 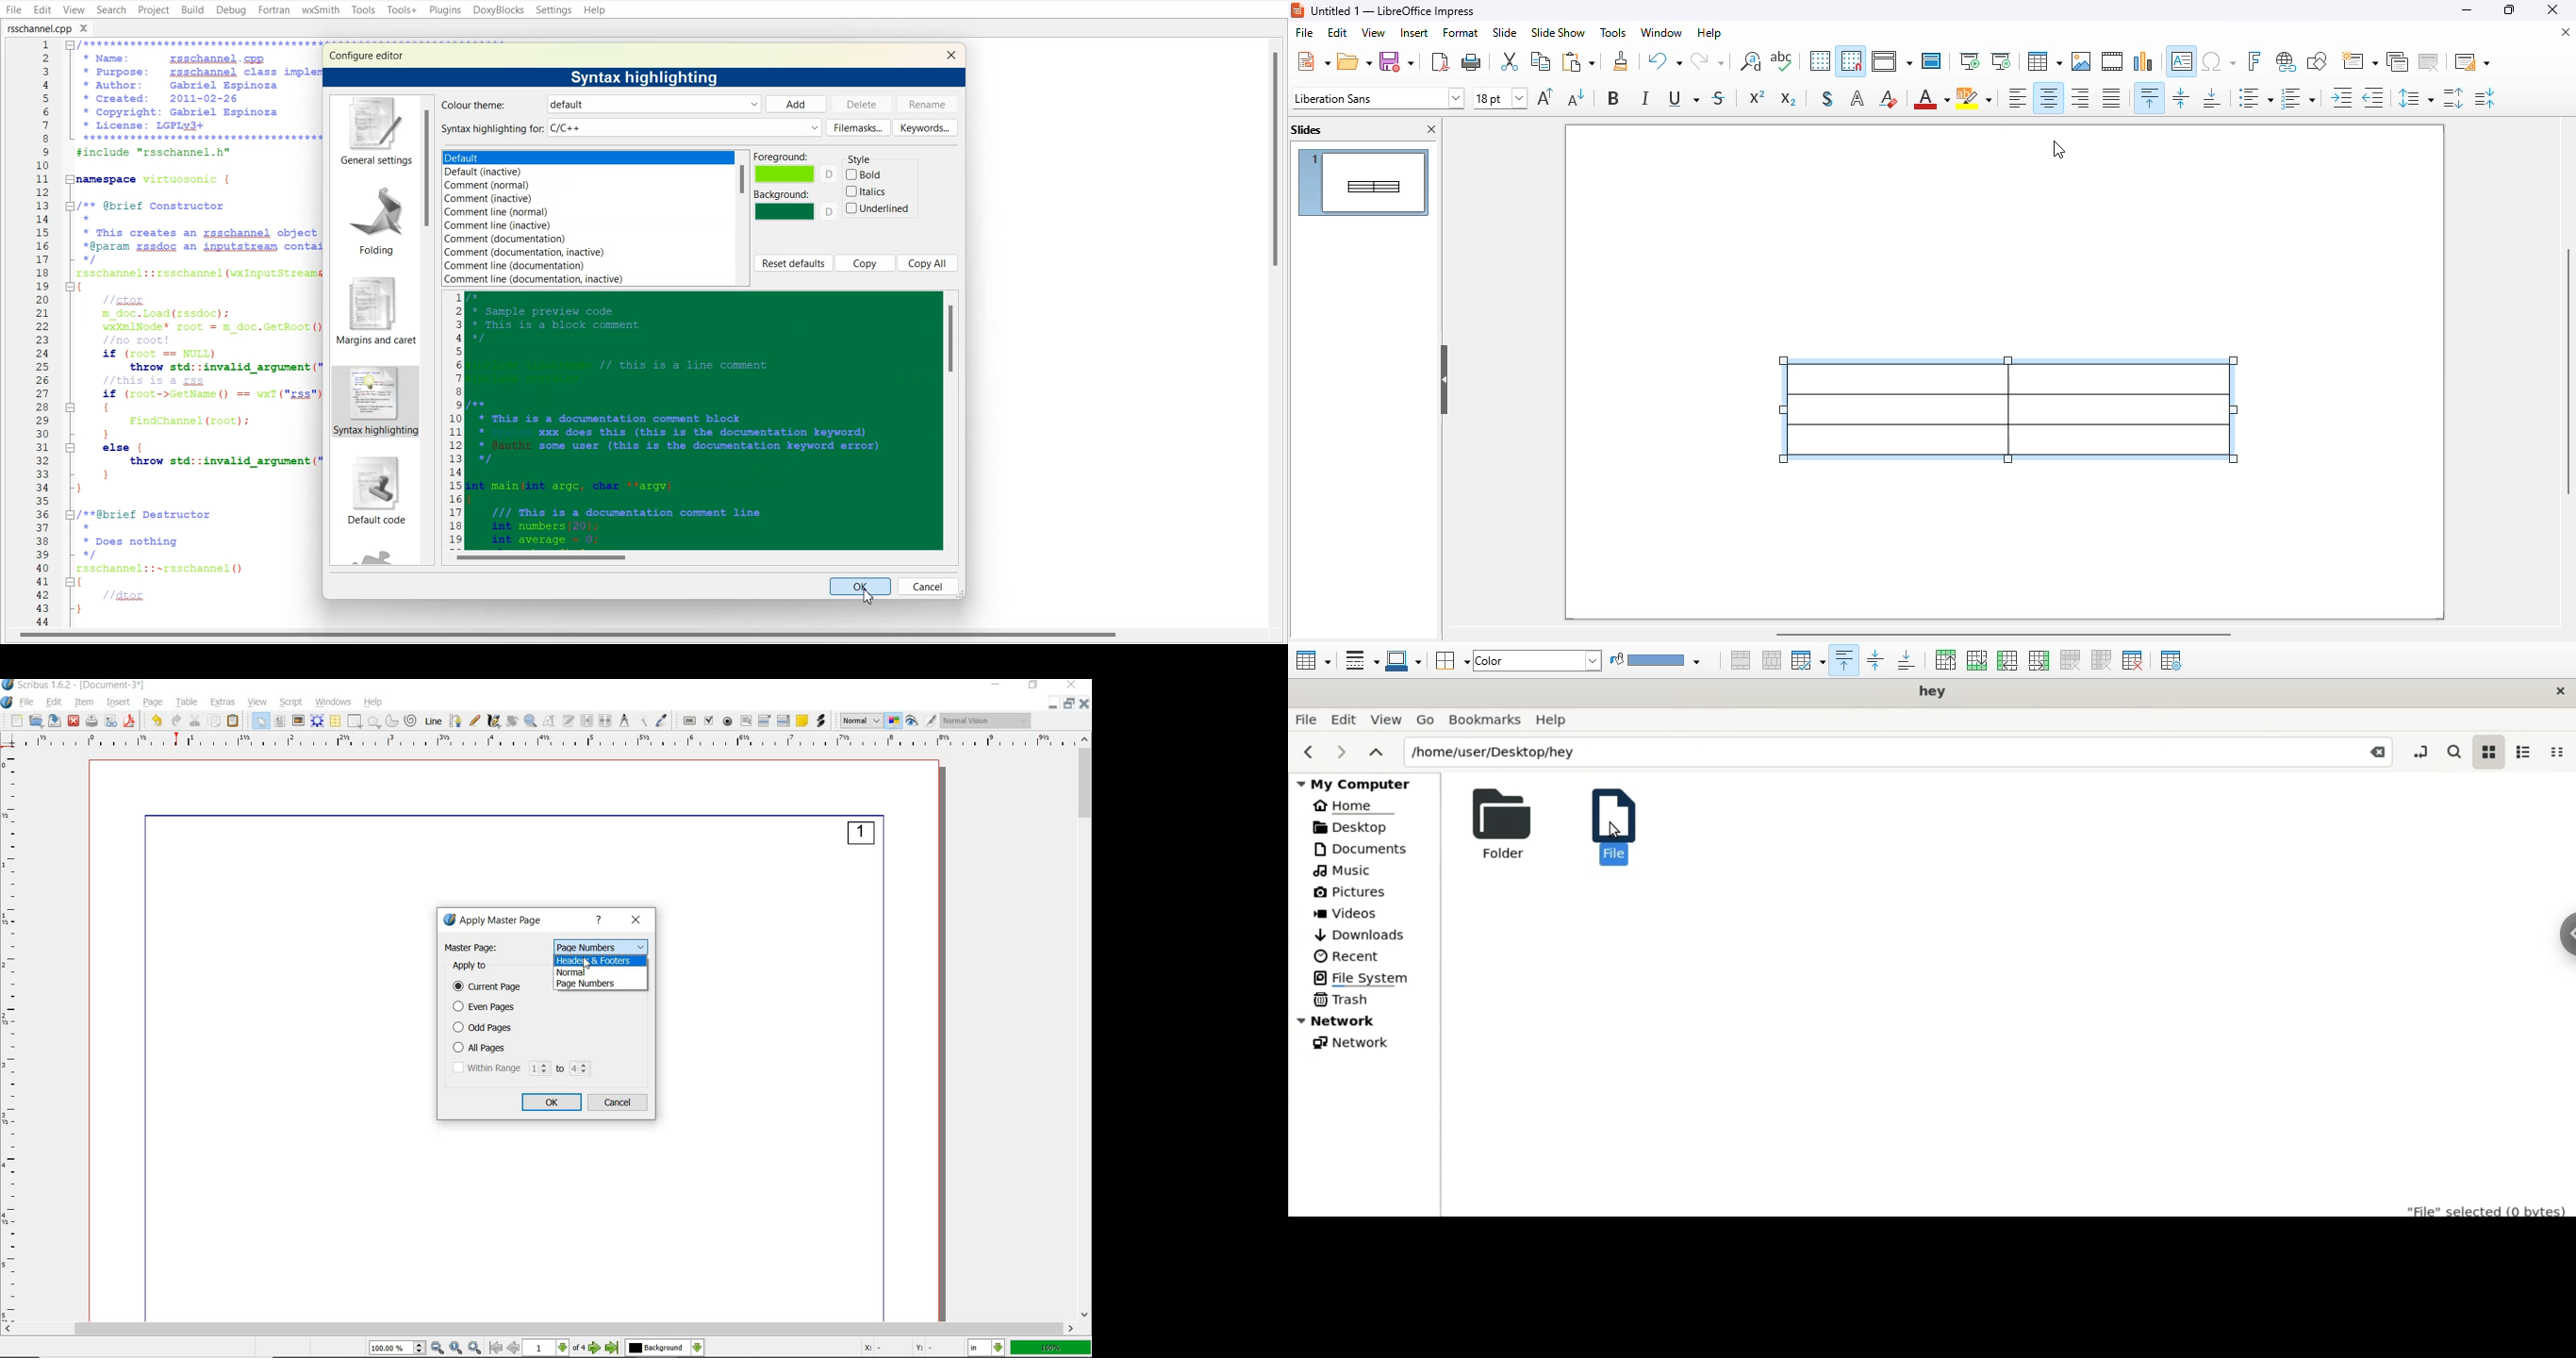 What do you see at coordinates (822, 721) in the screenshot?
I see `link annotation` at bounding box center [822, 721].